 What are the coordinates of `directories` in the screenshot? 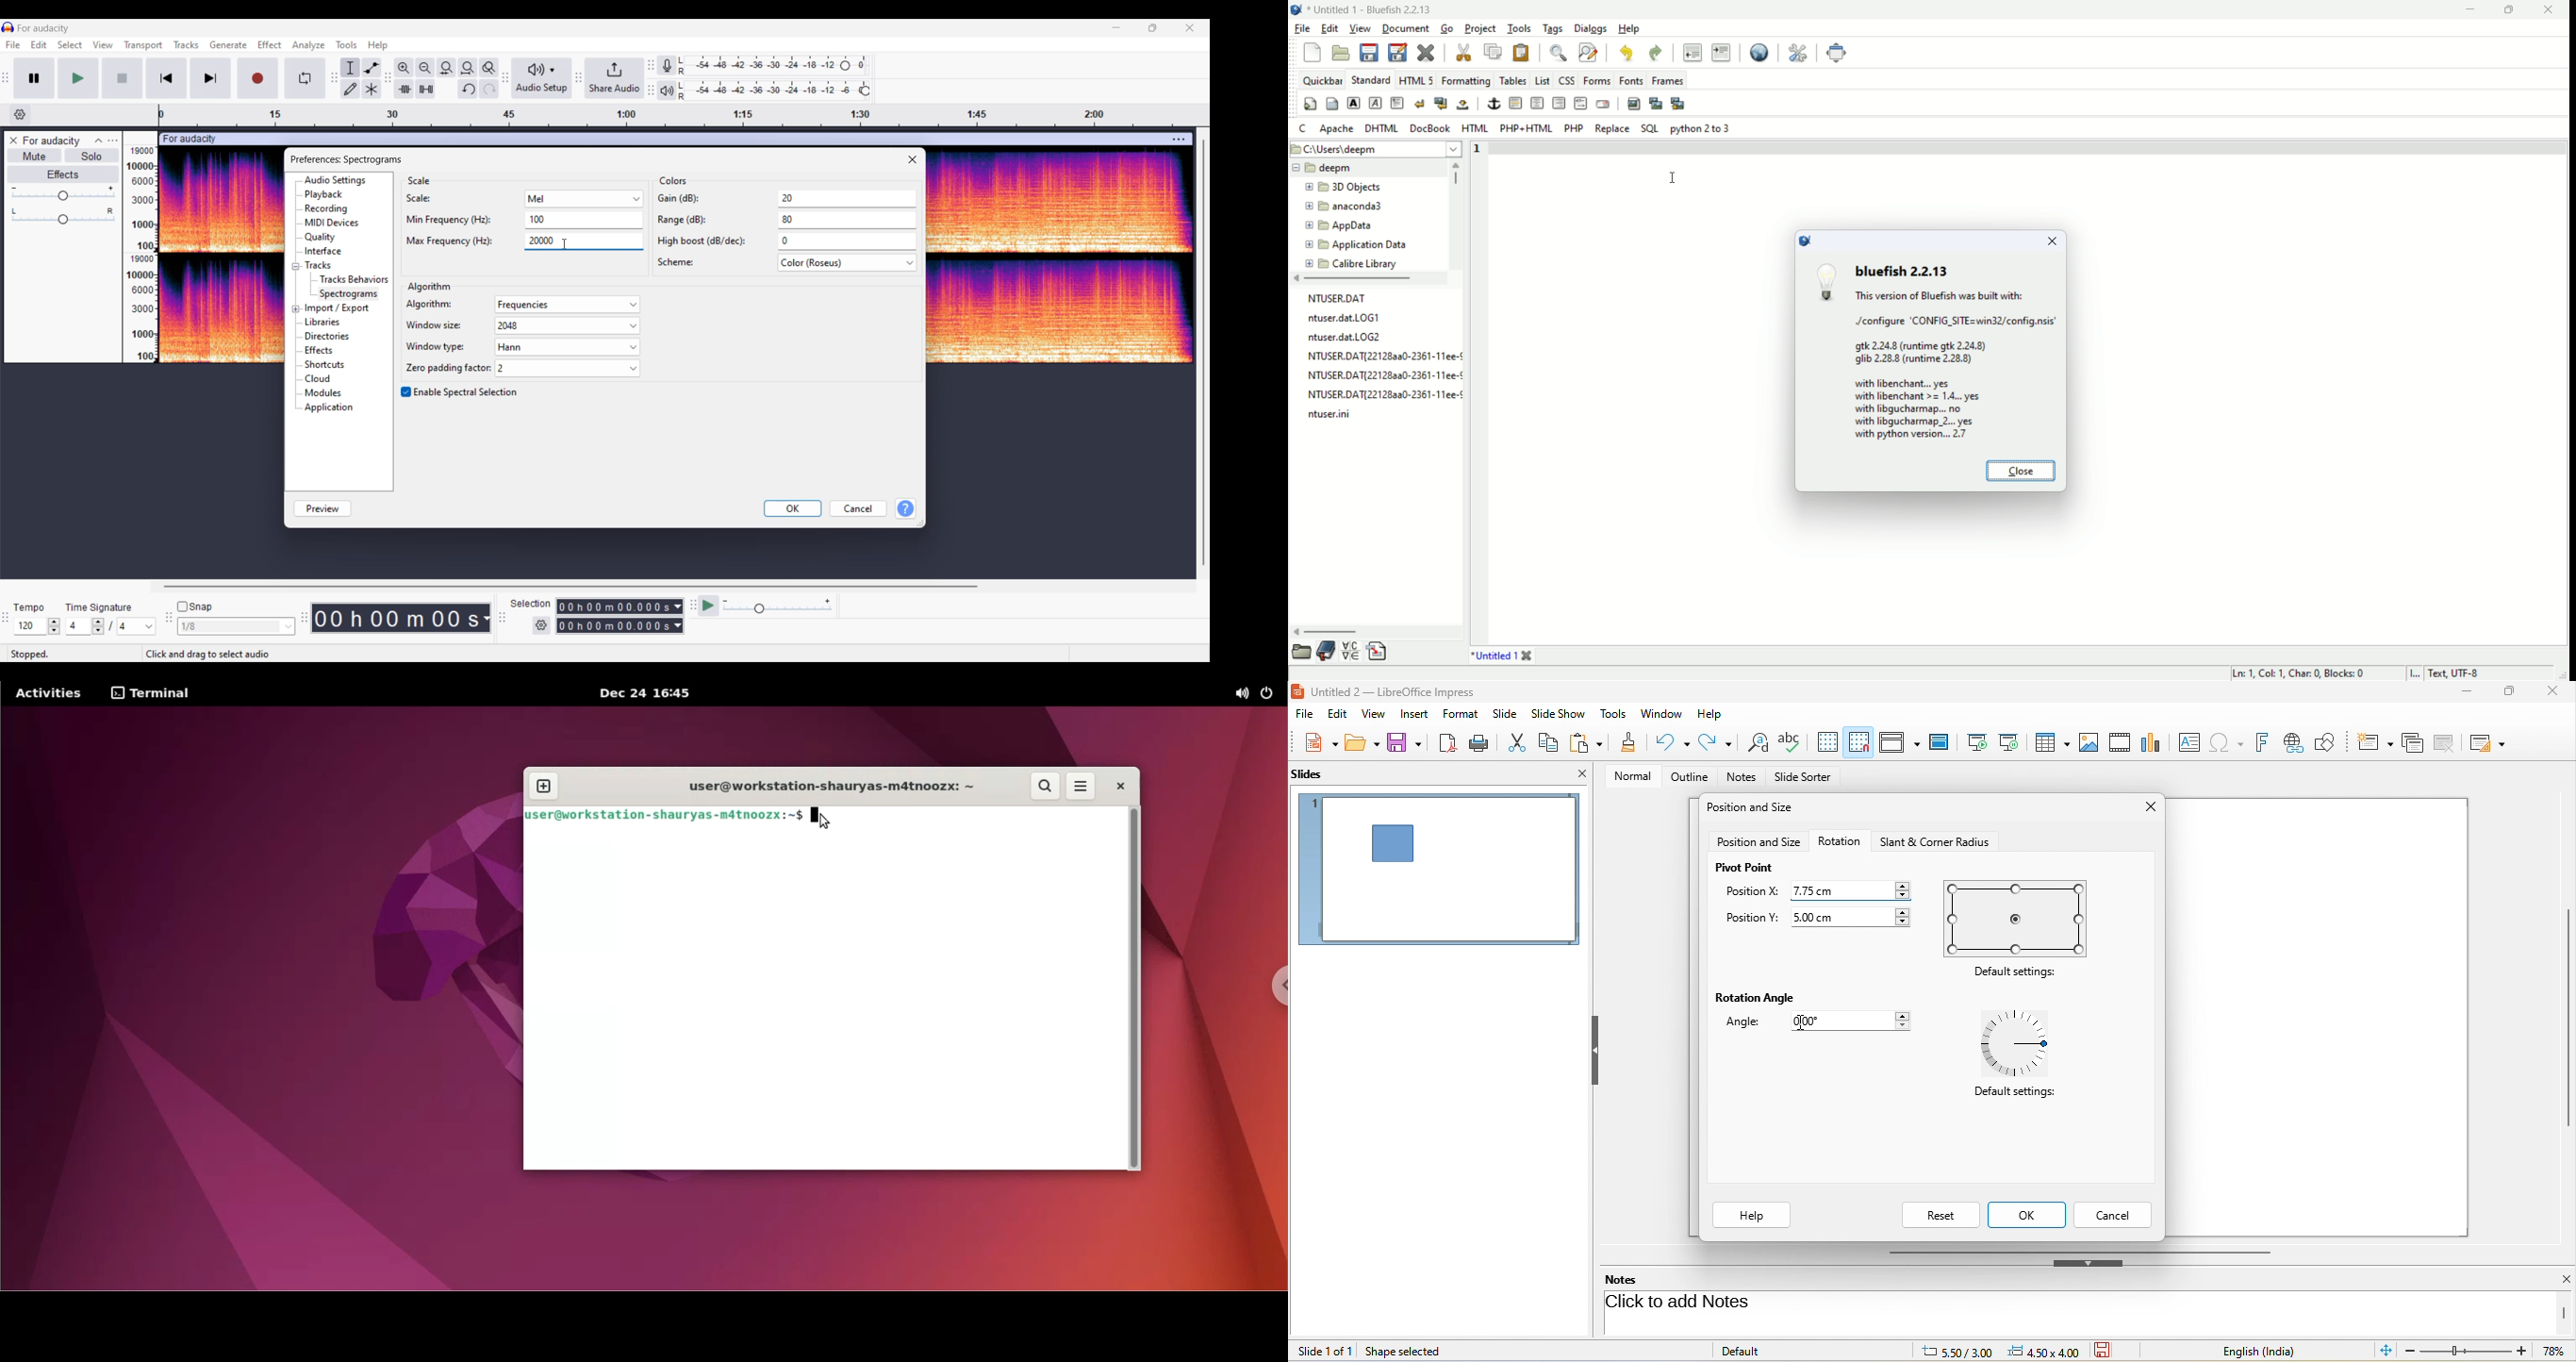 It's located at (332, 337).